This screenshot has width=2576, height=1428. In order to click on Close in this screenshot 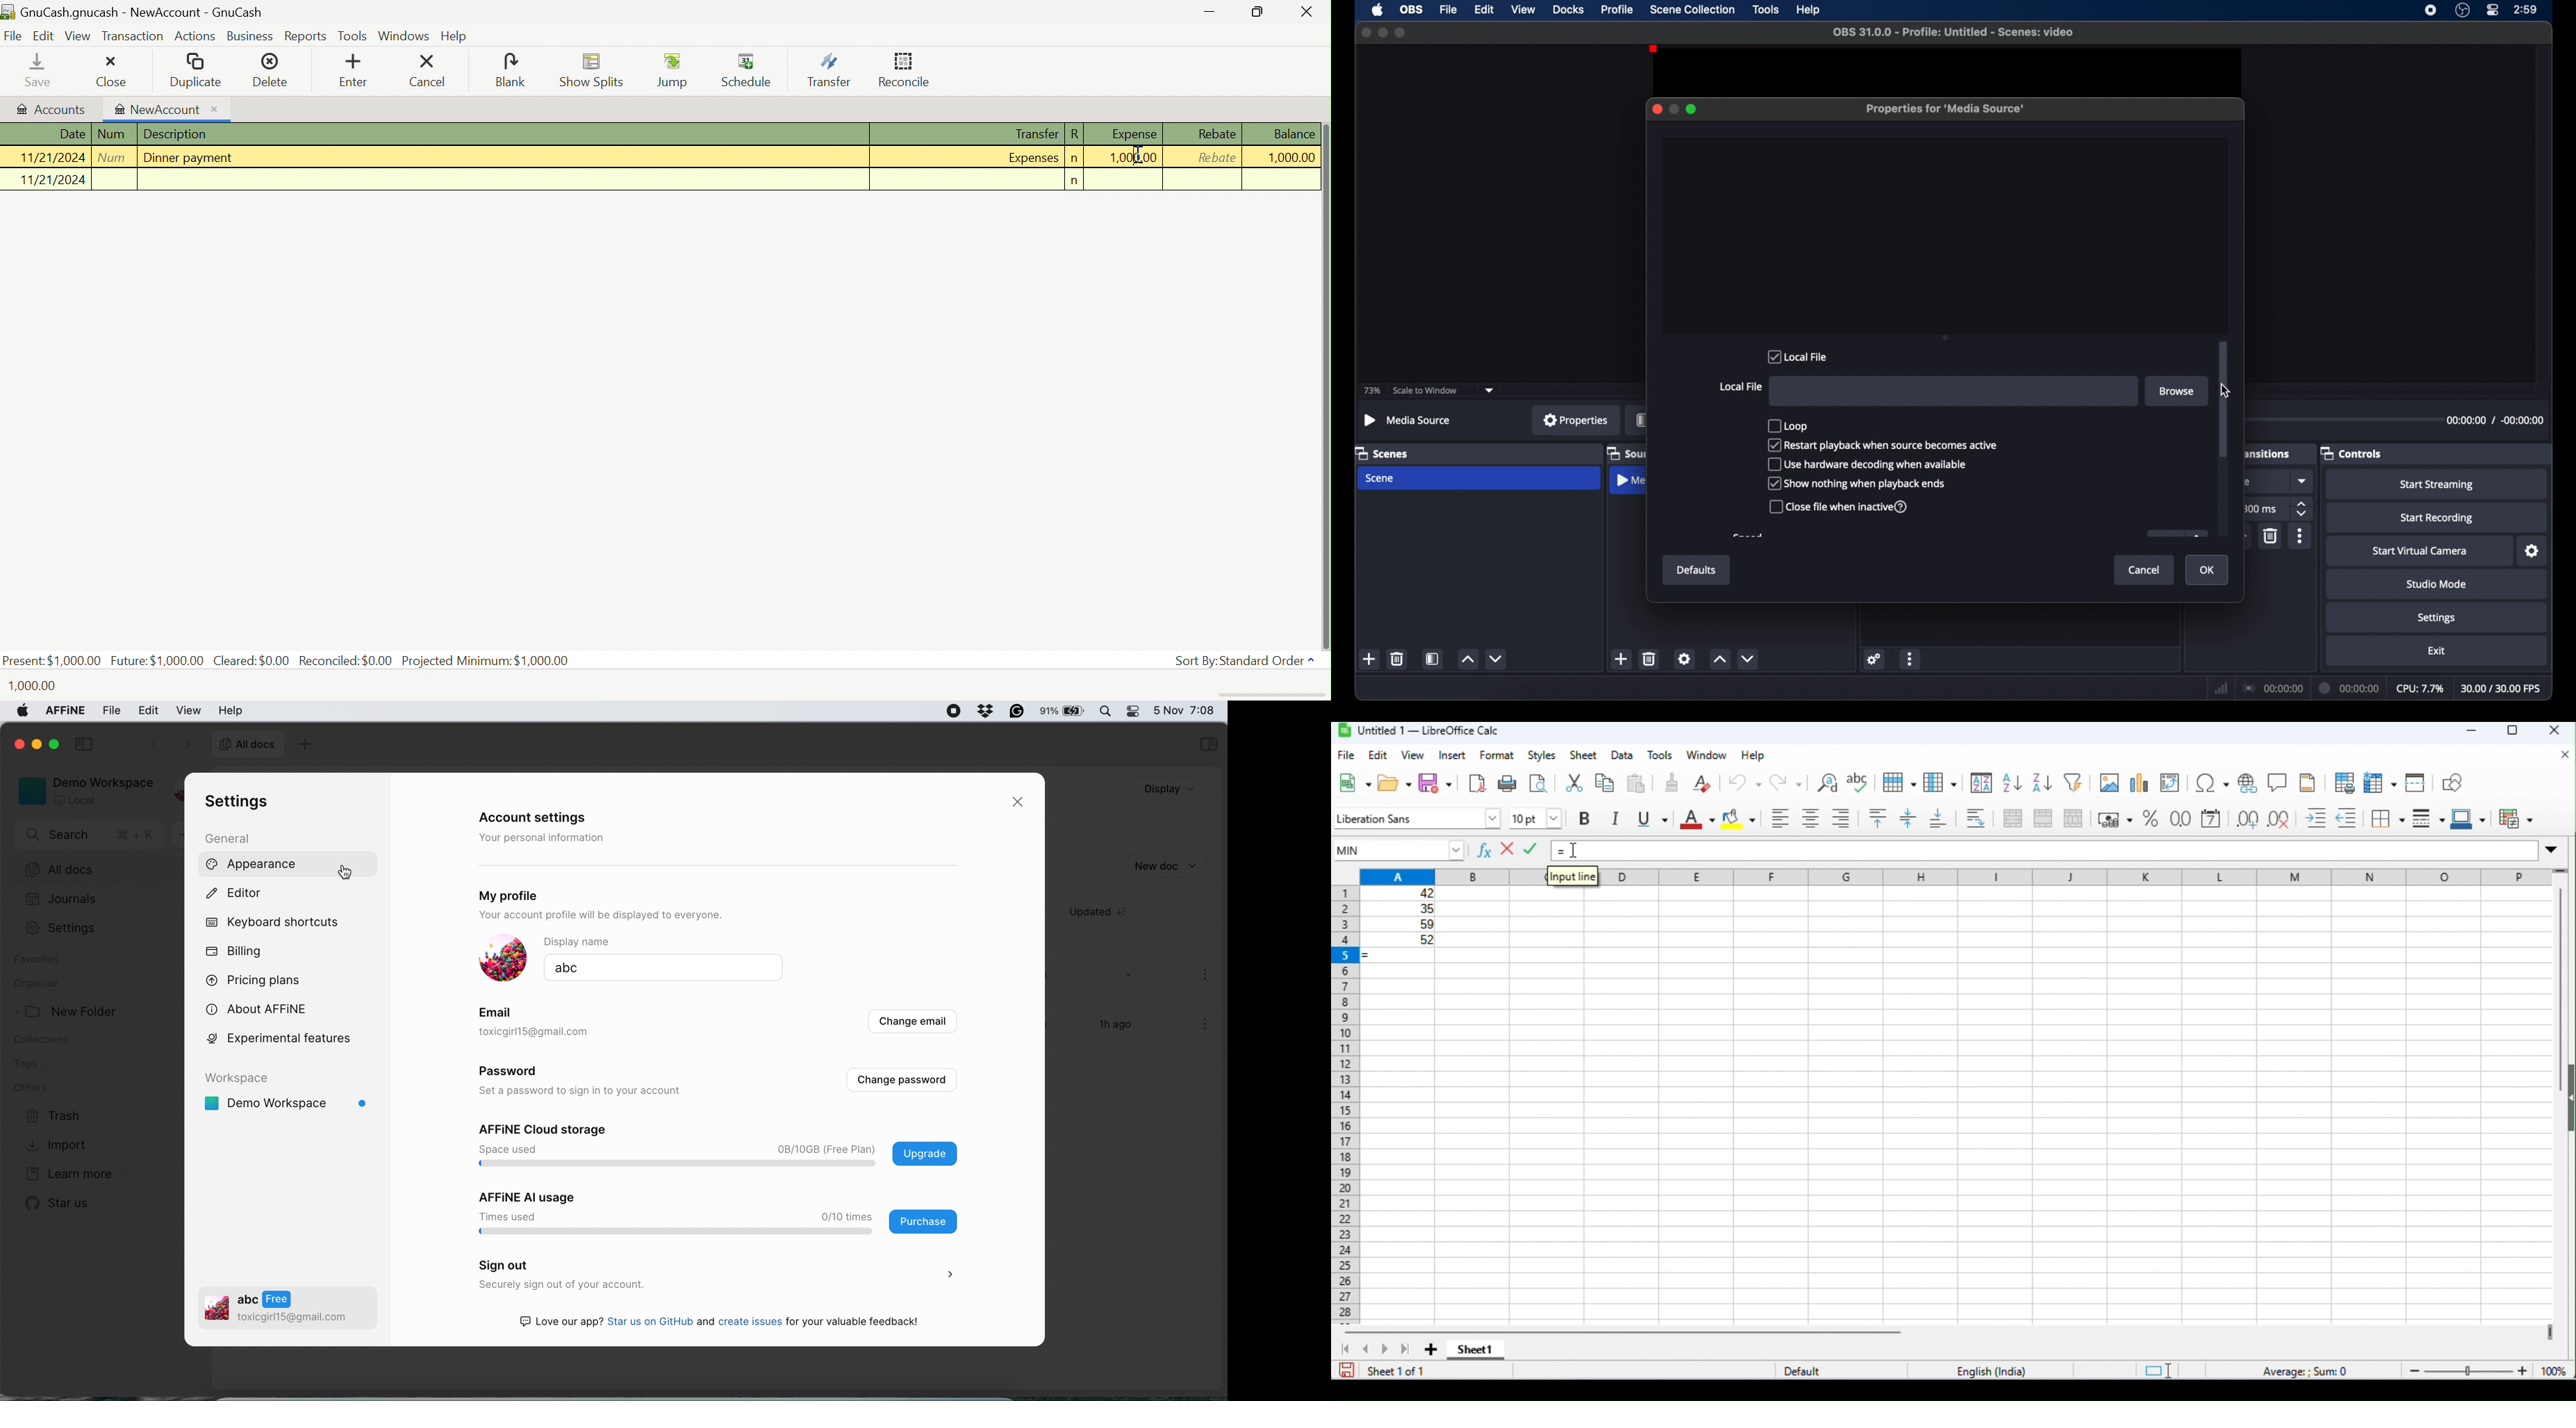, I will do `click(106, 71)`.